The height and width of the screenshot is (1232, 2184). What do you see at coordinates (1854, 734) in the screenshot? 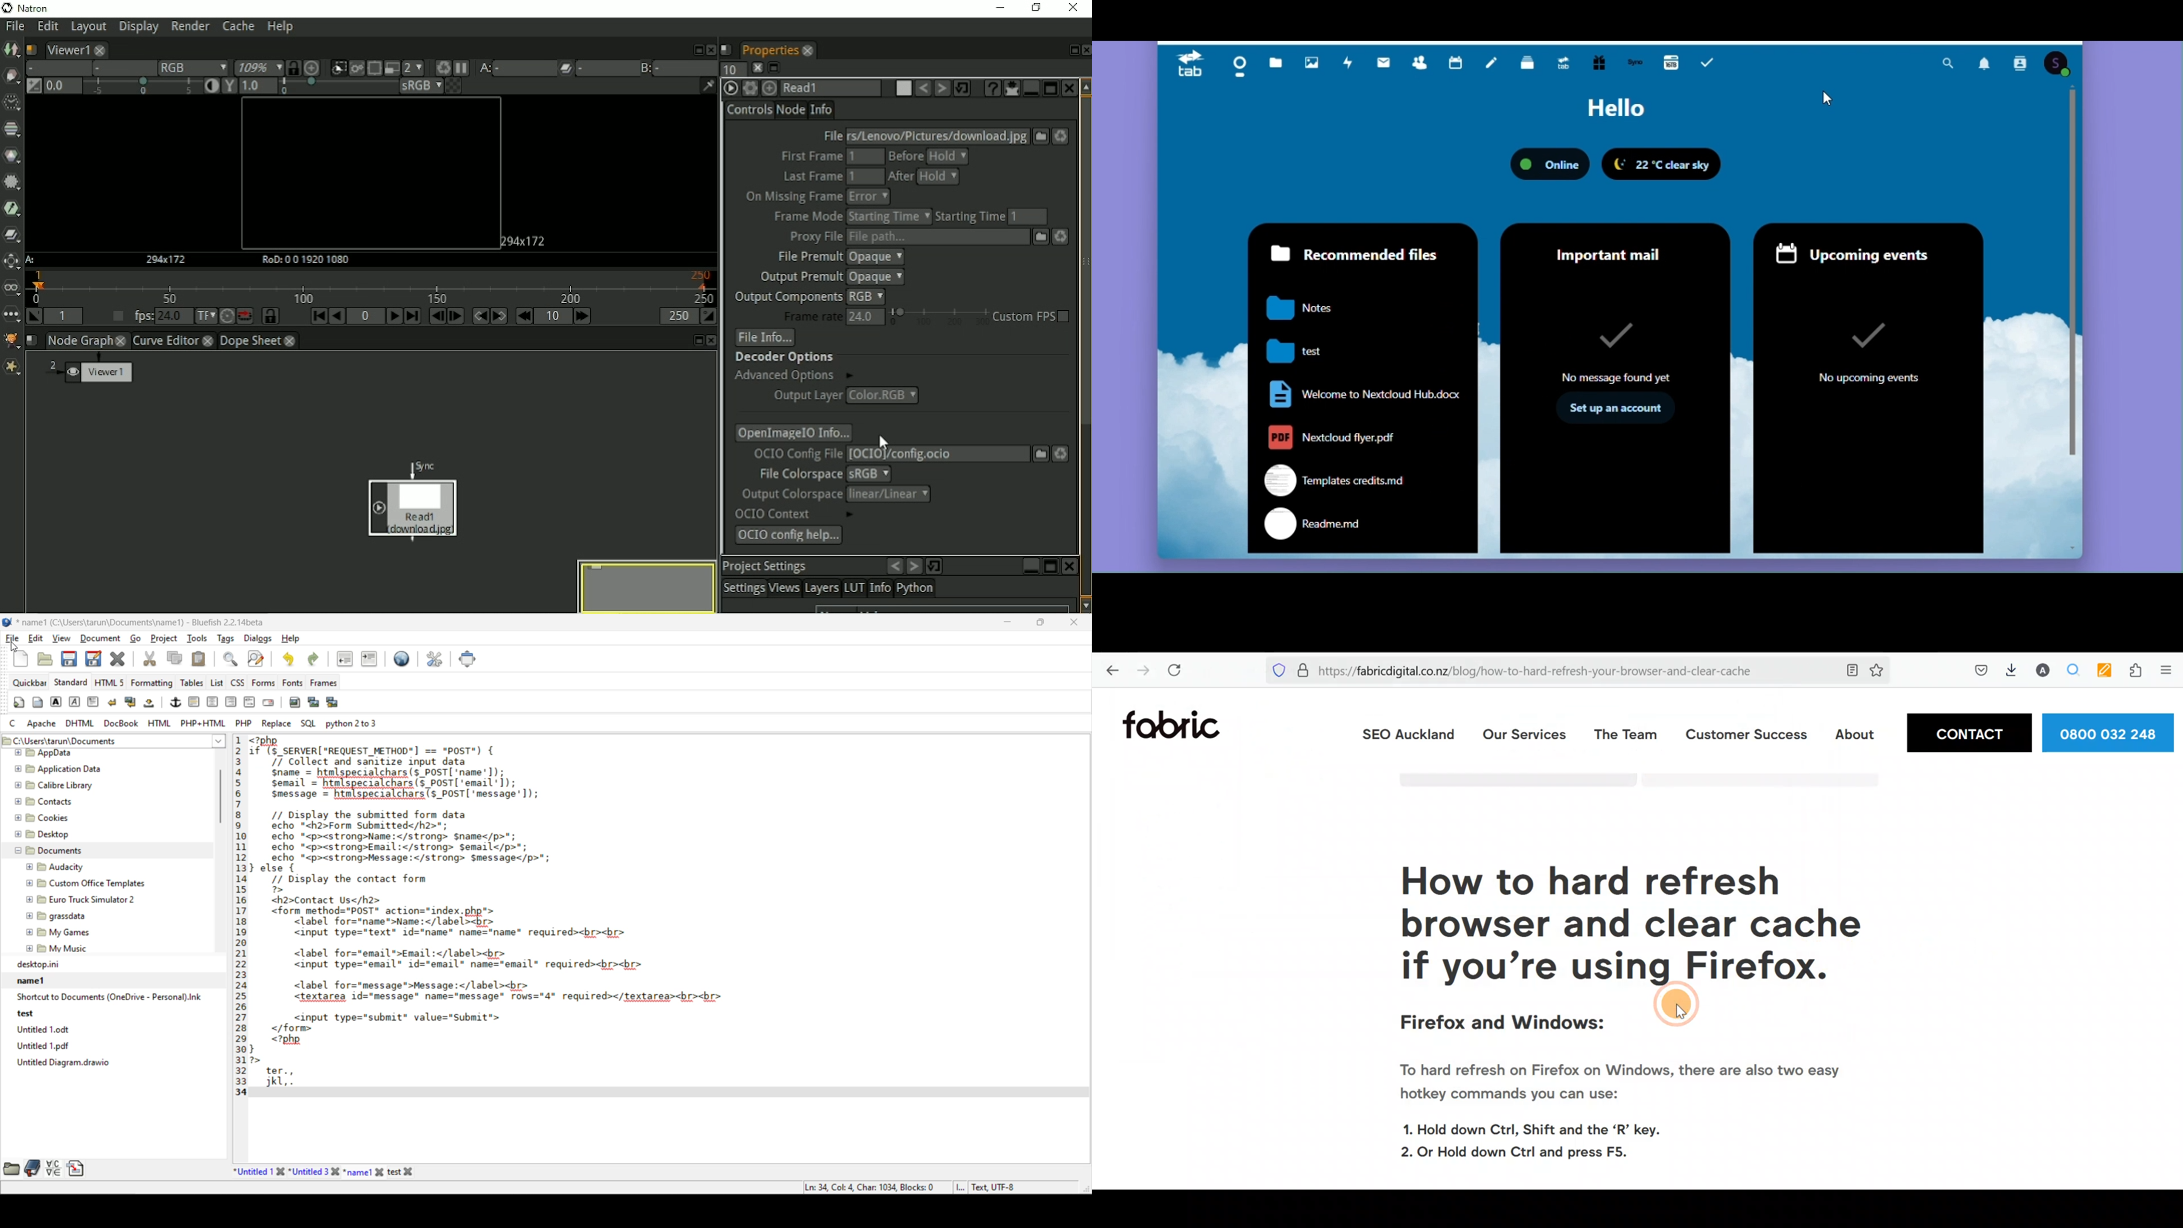
I see `About` at bounding box center [1854, 734].